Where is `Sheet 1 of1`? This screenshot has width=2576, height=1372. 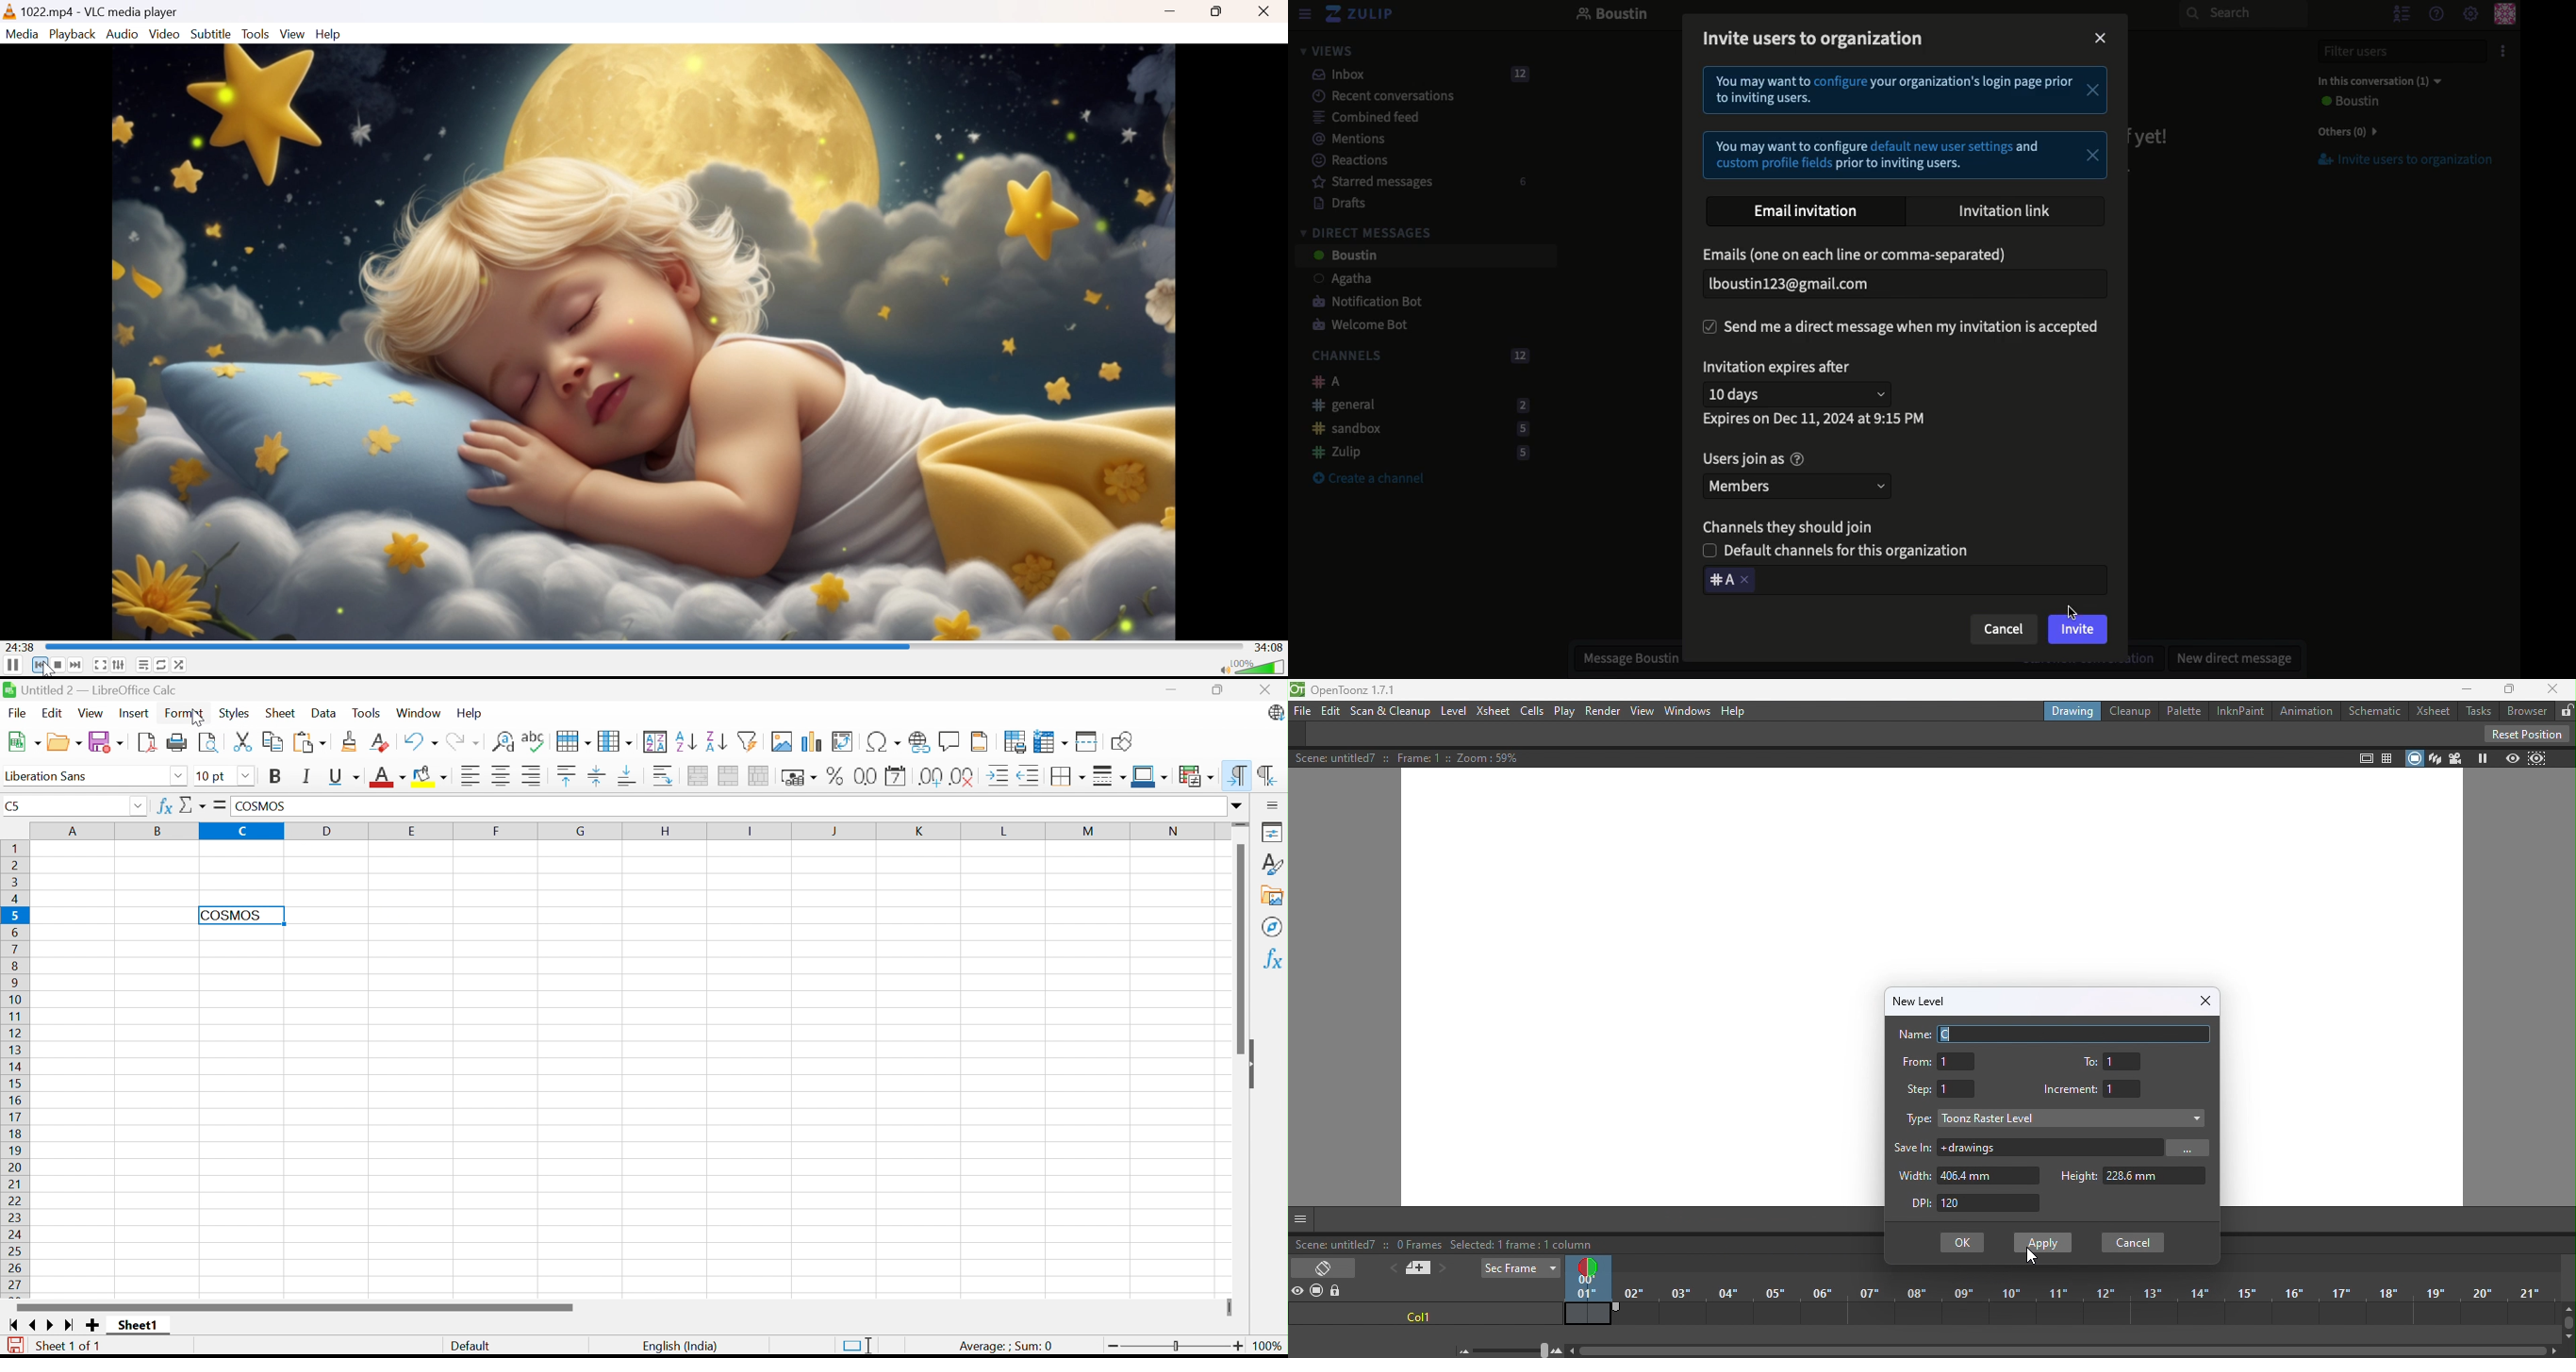 Sheet 1 of1 is located at coordinates (68, 1347).